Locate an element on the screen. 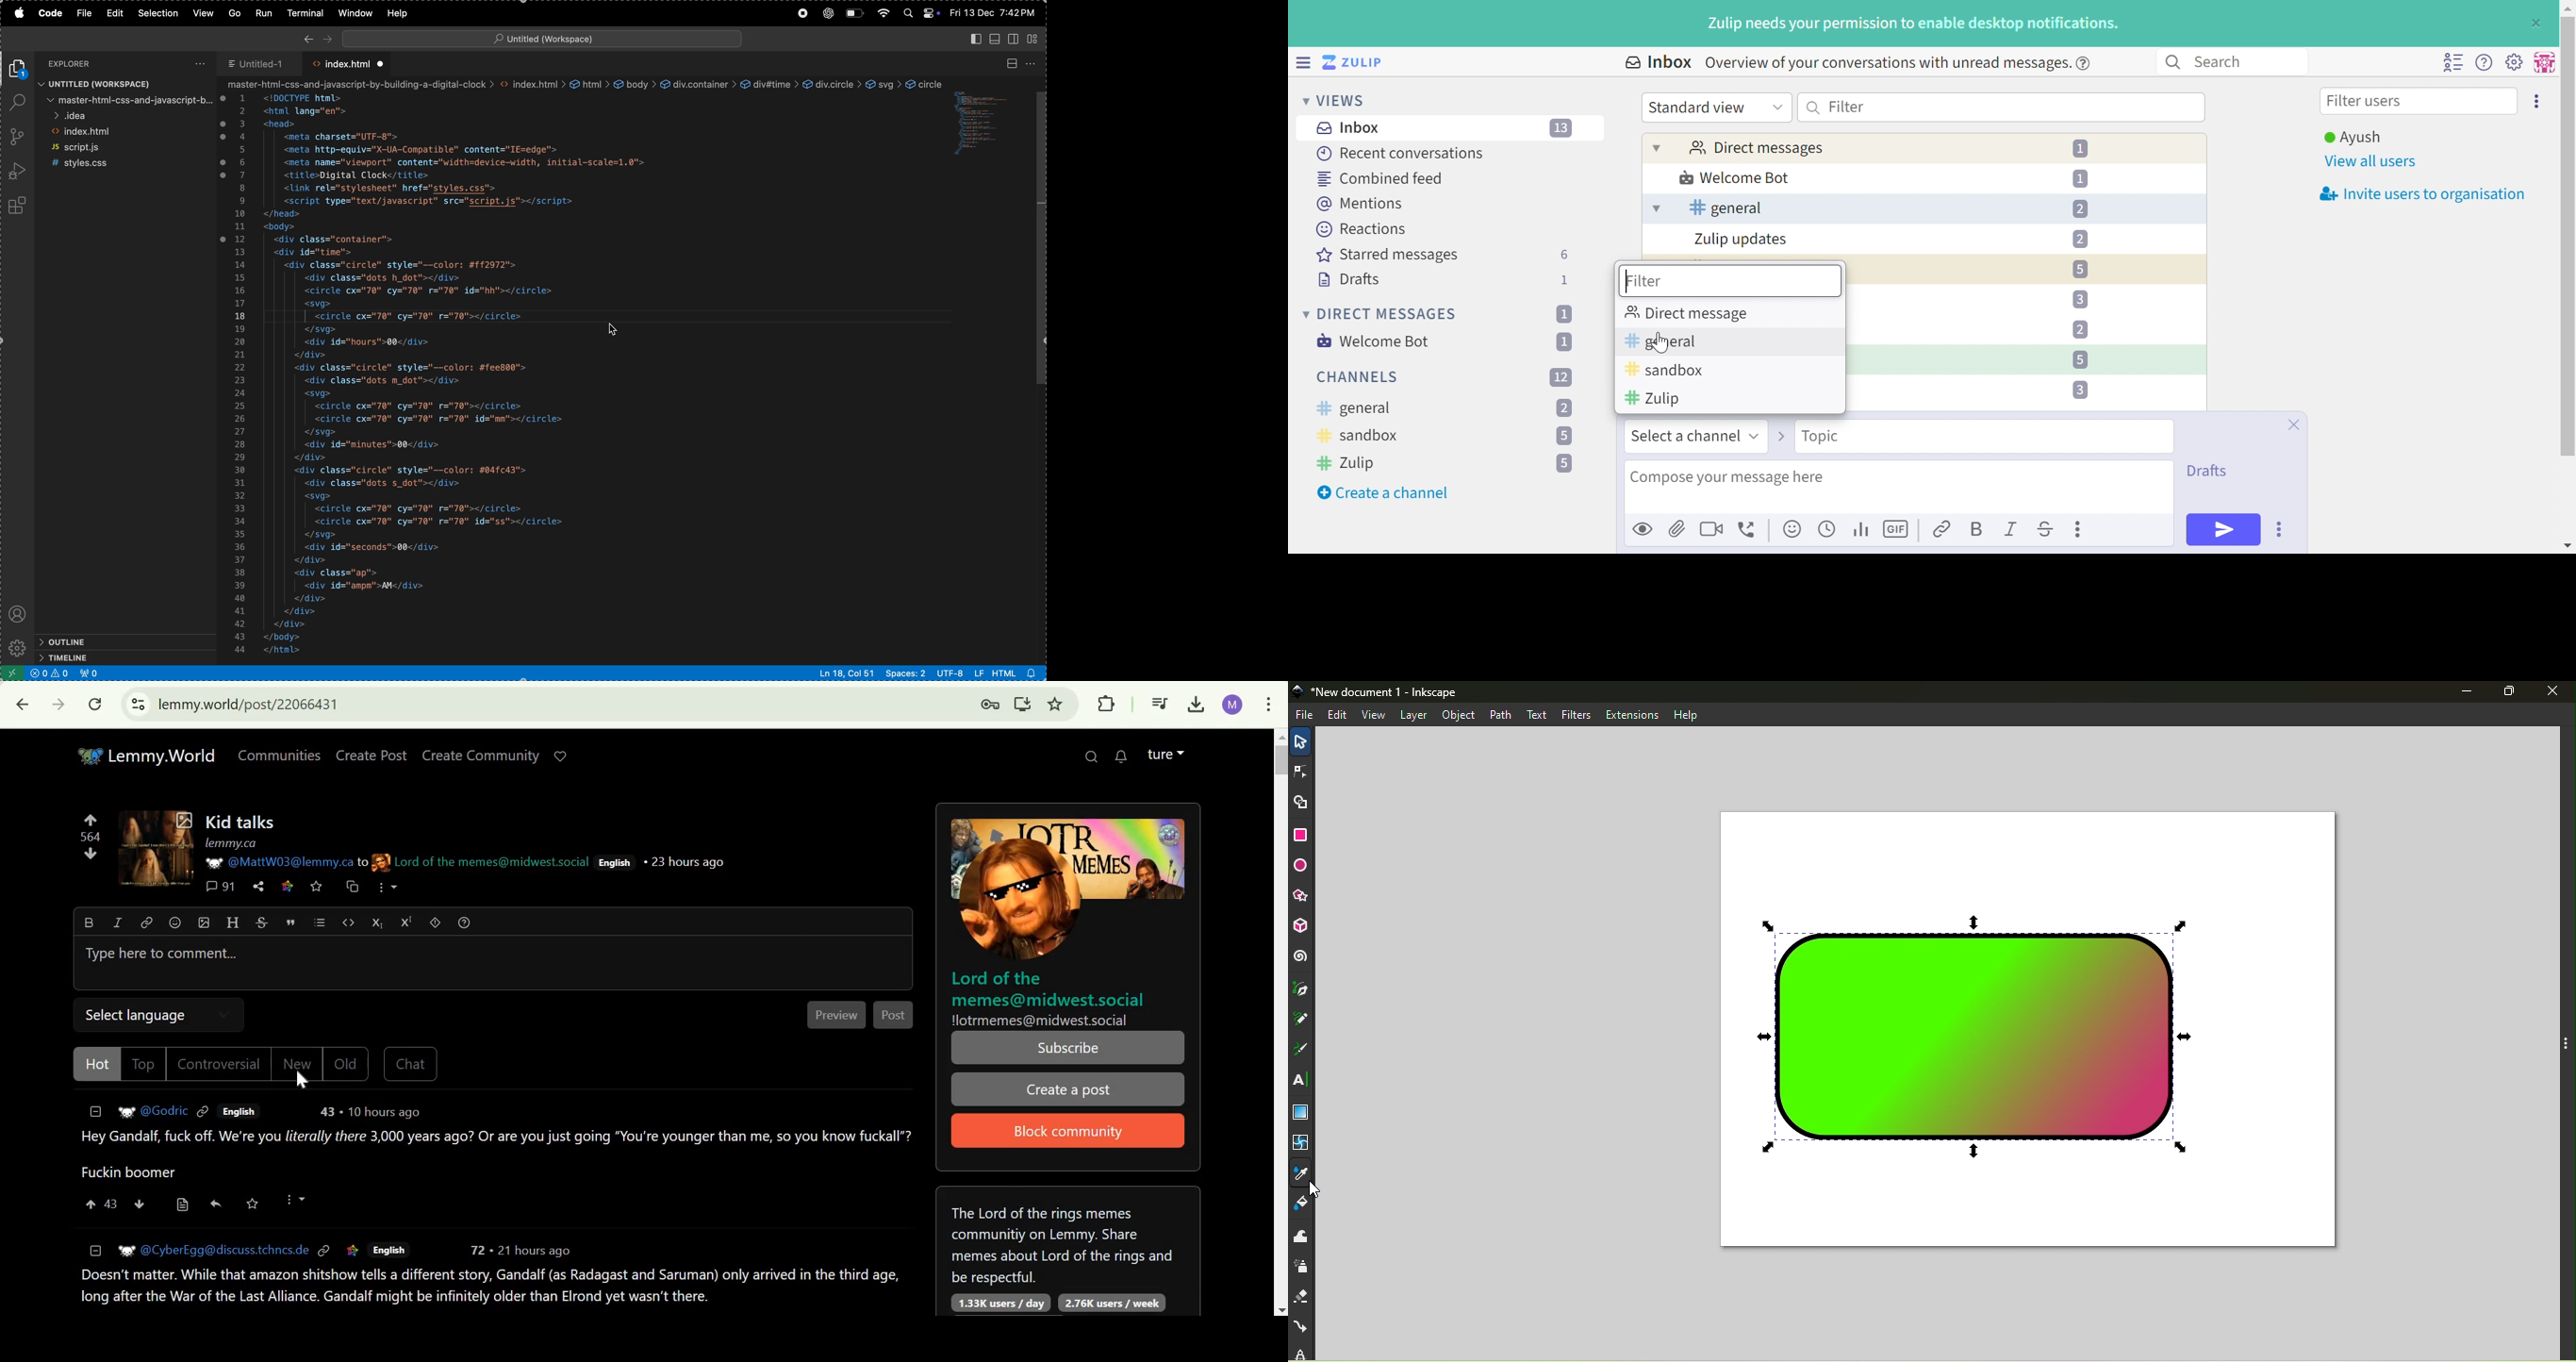  vertical scrollbar is located at coordinates (2568, 236).